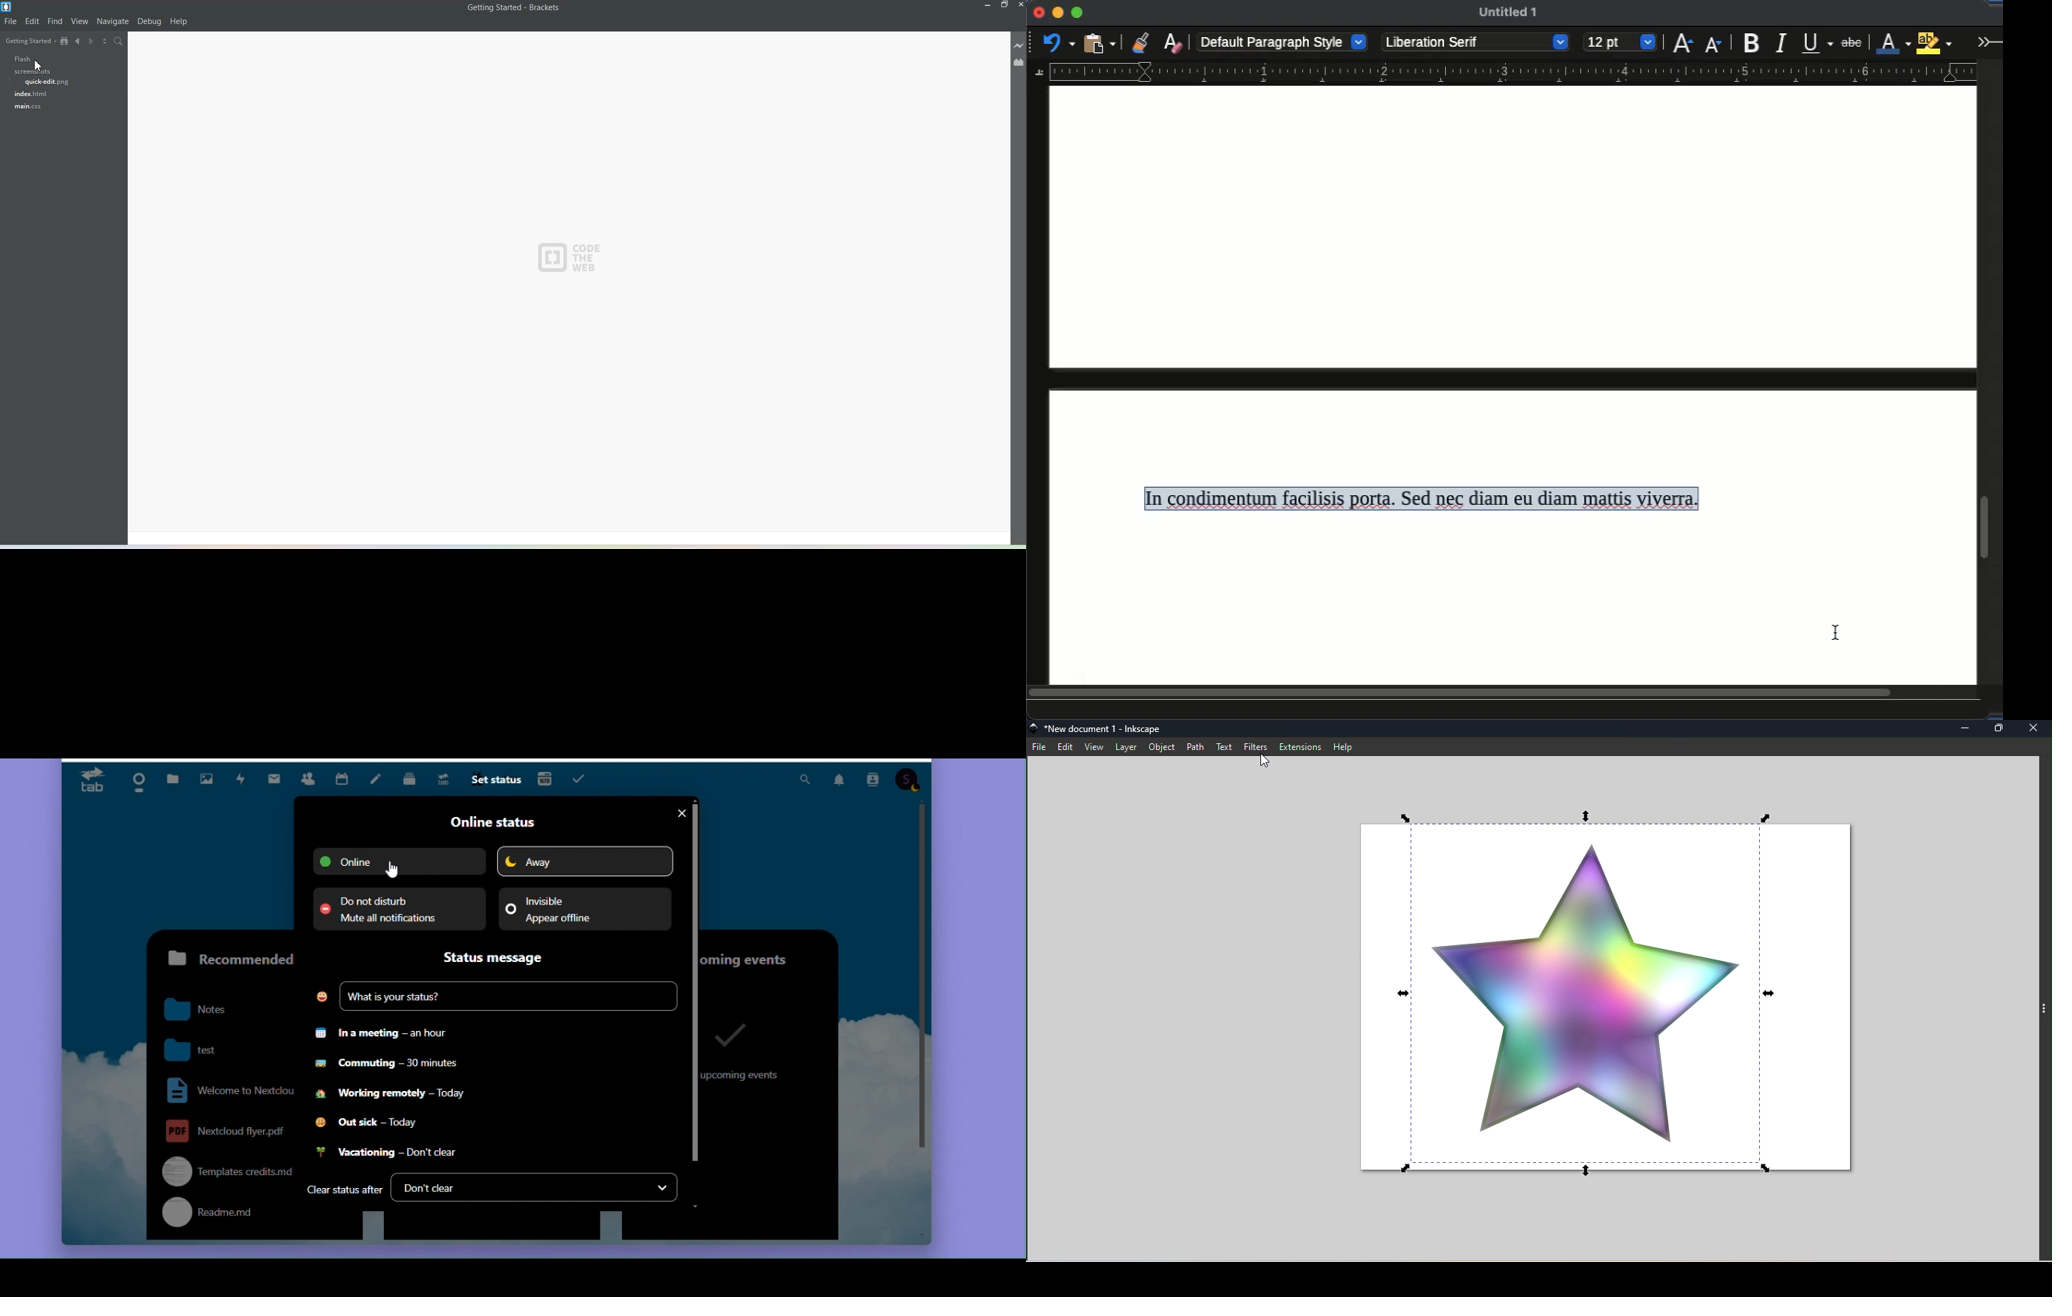 The width and height of the screenshot is (2072, 1316). Describe the element at coordinates (46, 83) in the screenshot. I see `quick-edit.png` at that location.